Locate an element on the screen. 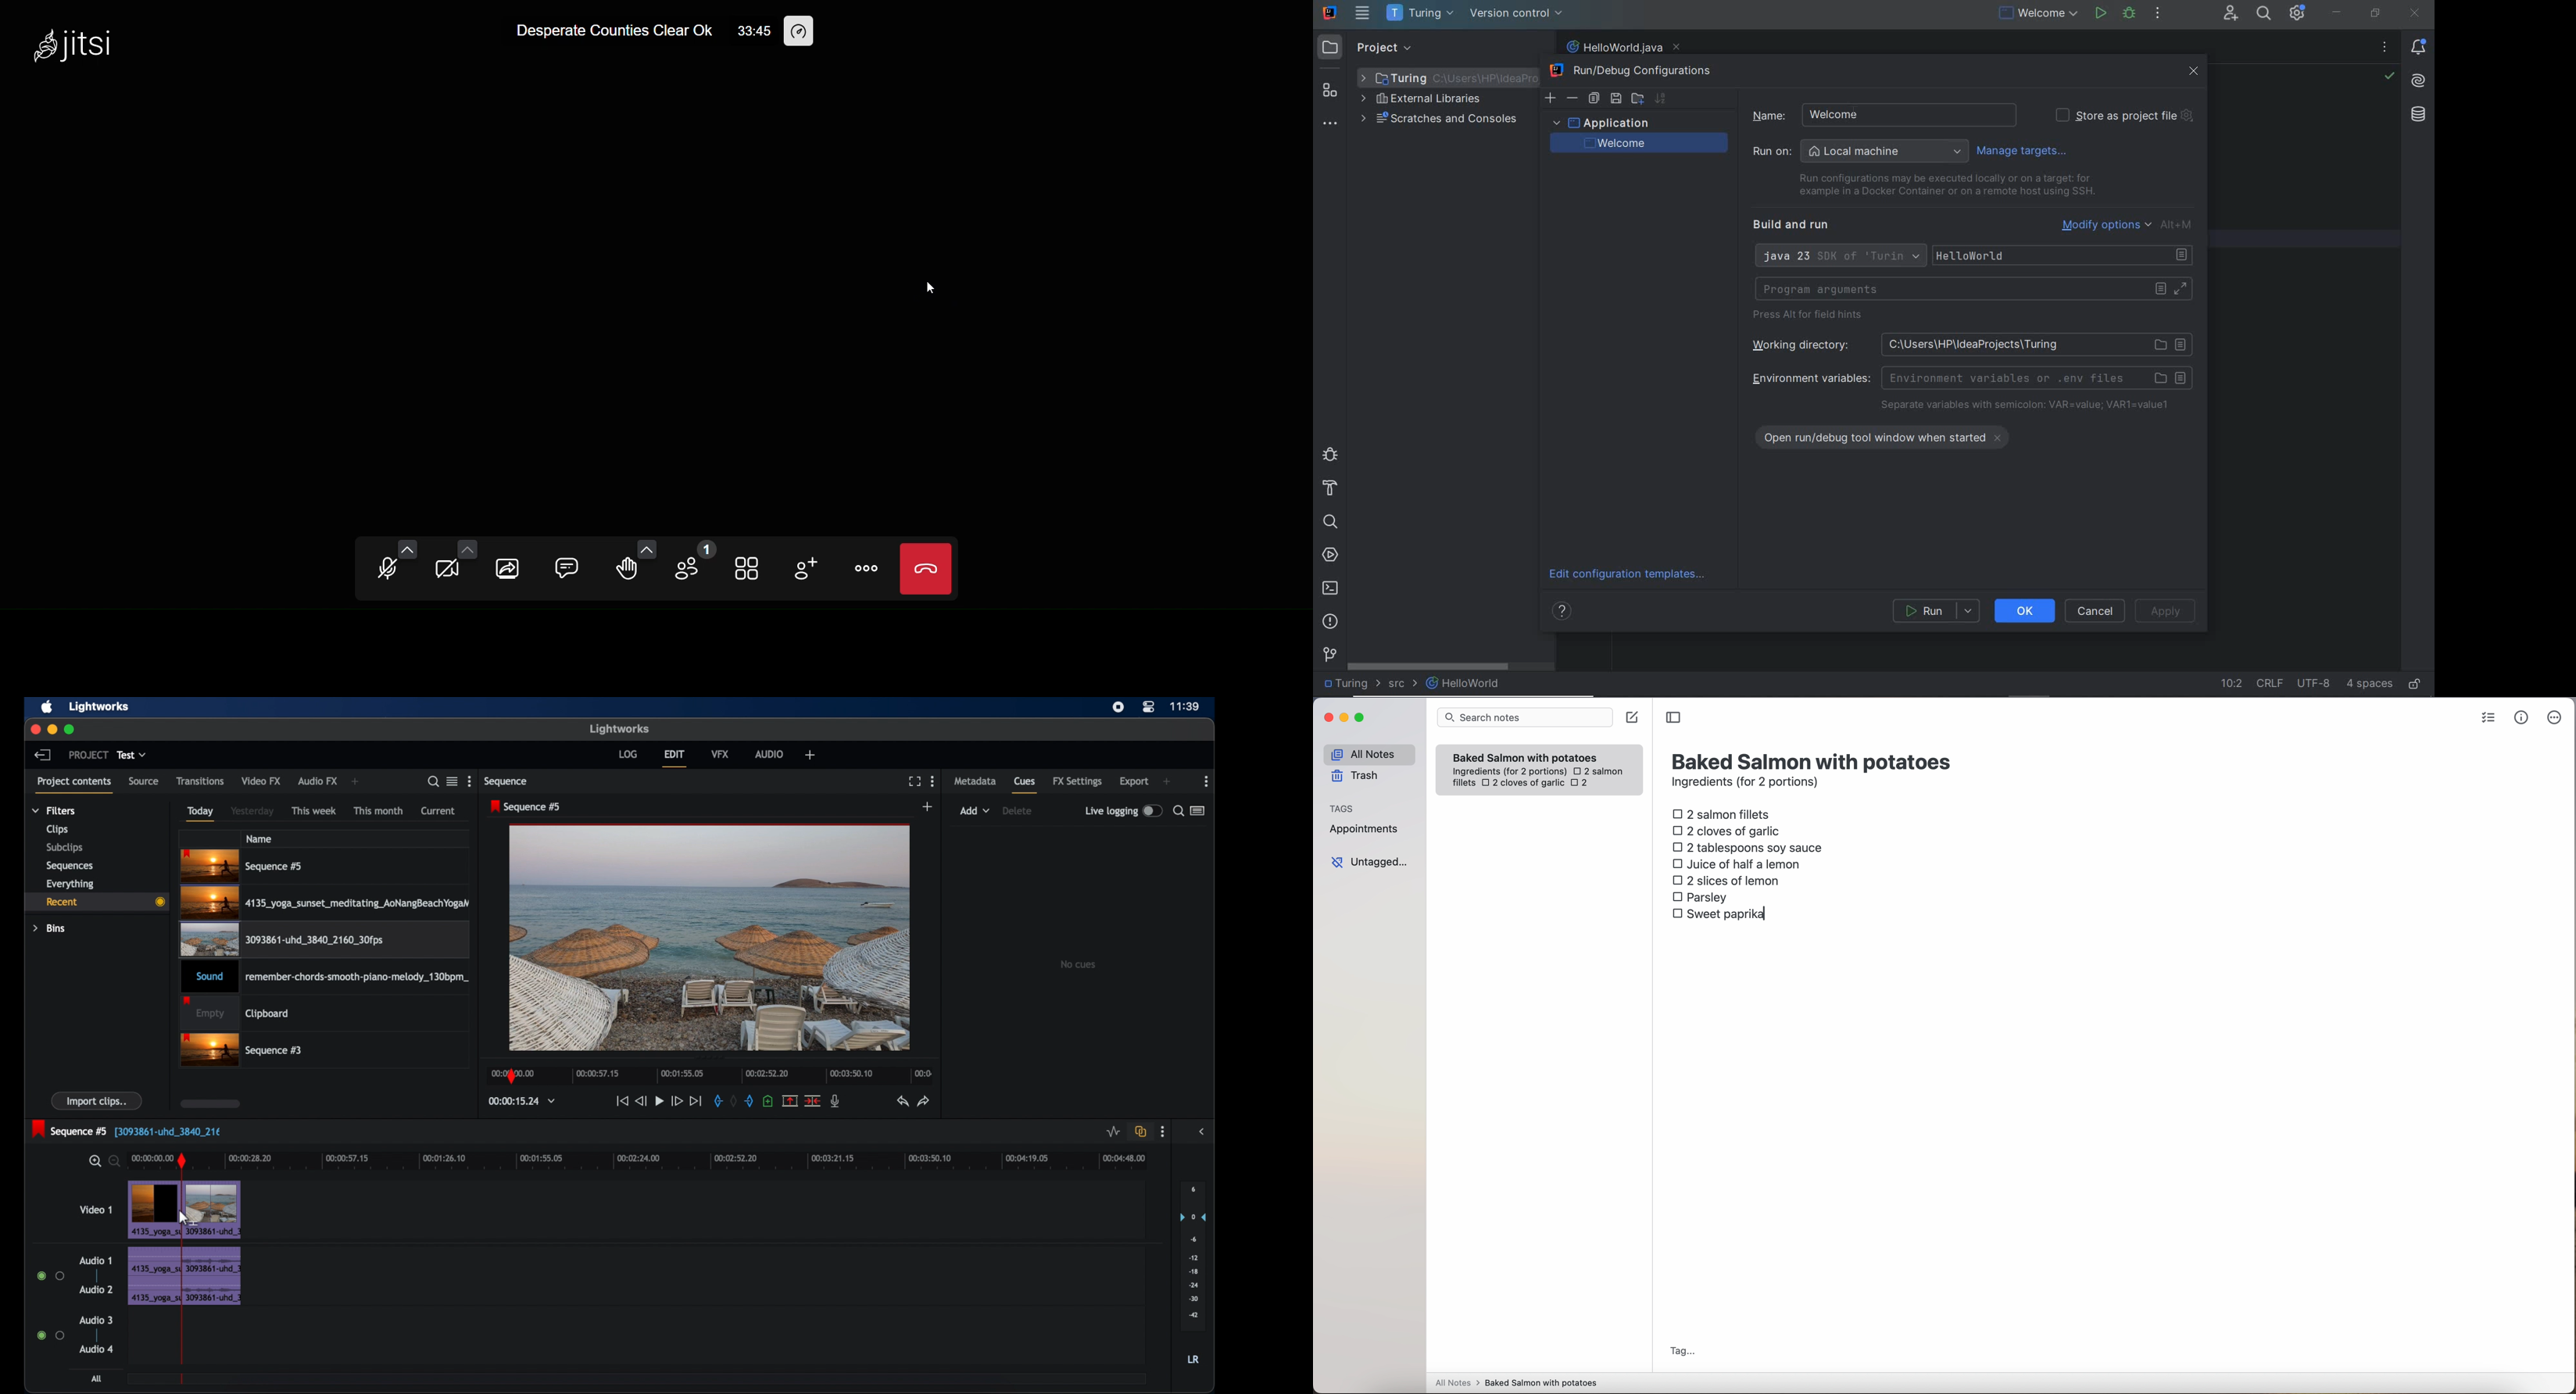  all notes > baked Salmon with potatoes is located at coordinates (1517, 1382).